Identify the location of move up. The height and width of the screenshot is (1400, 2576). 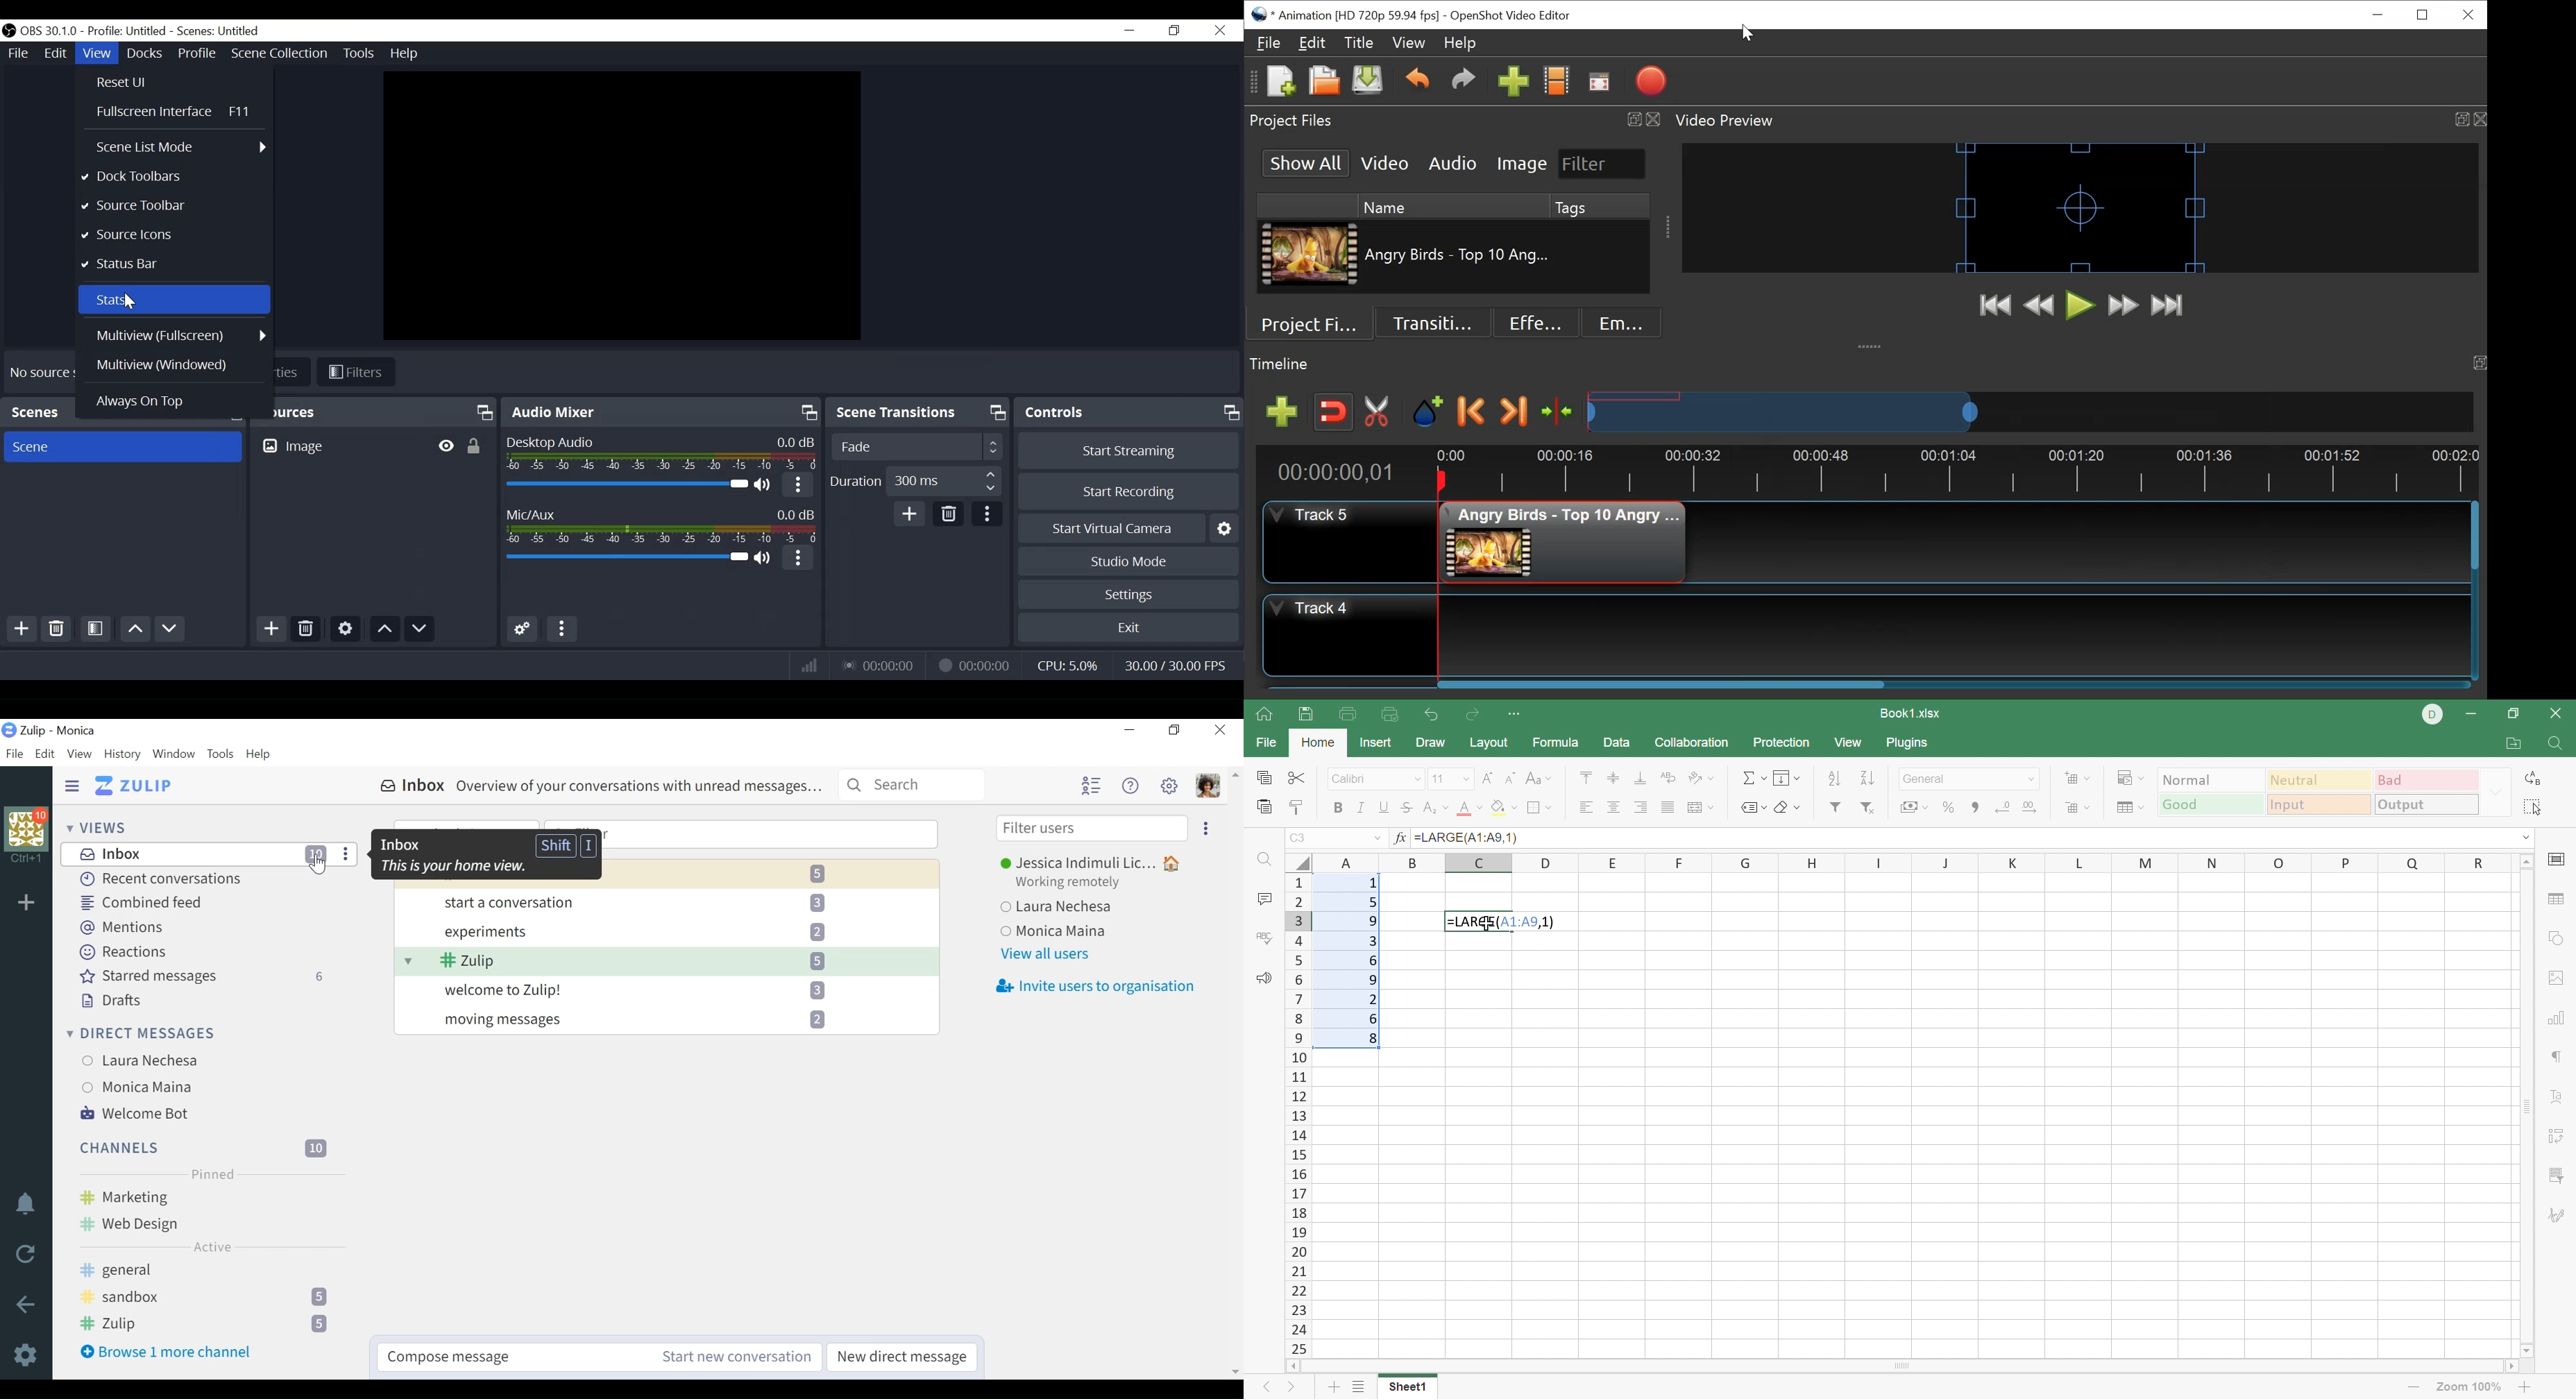
(384, 628).